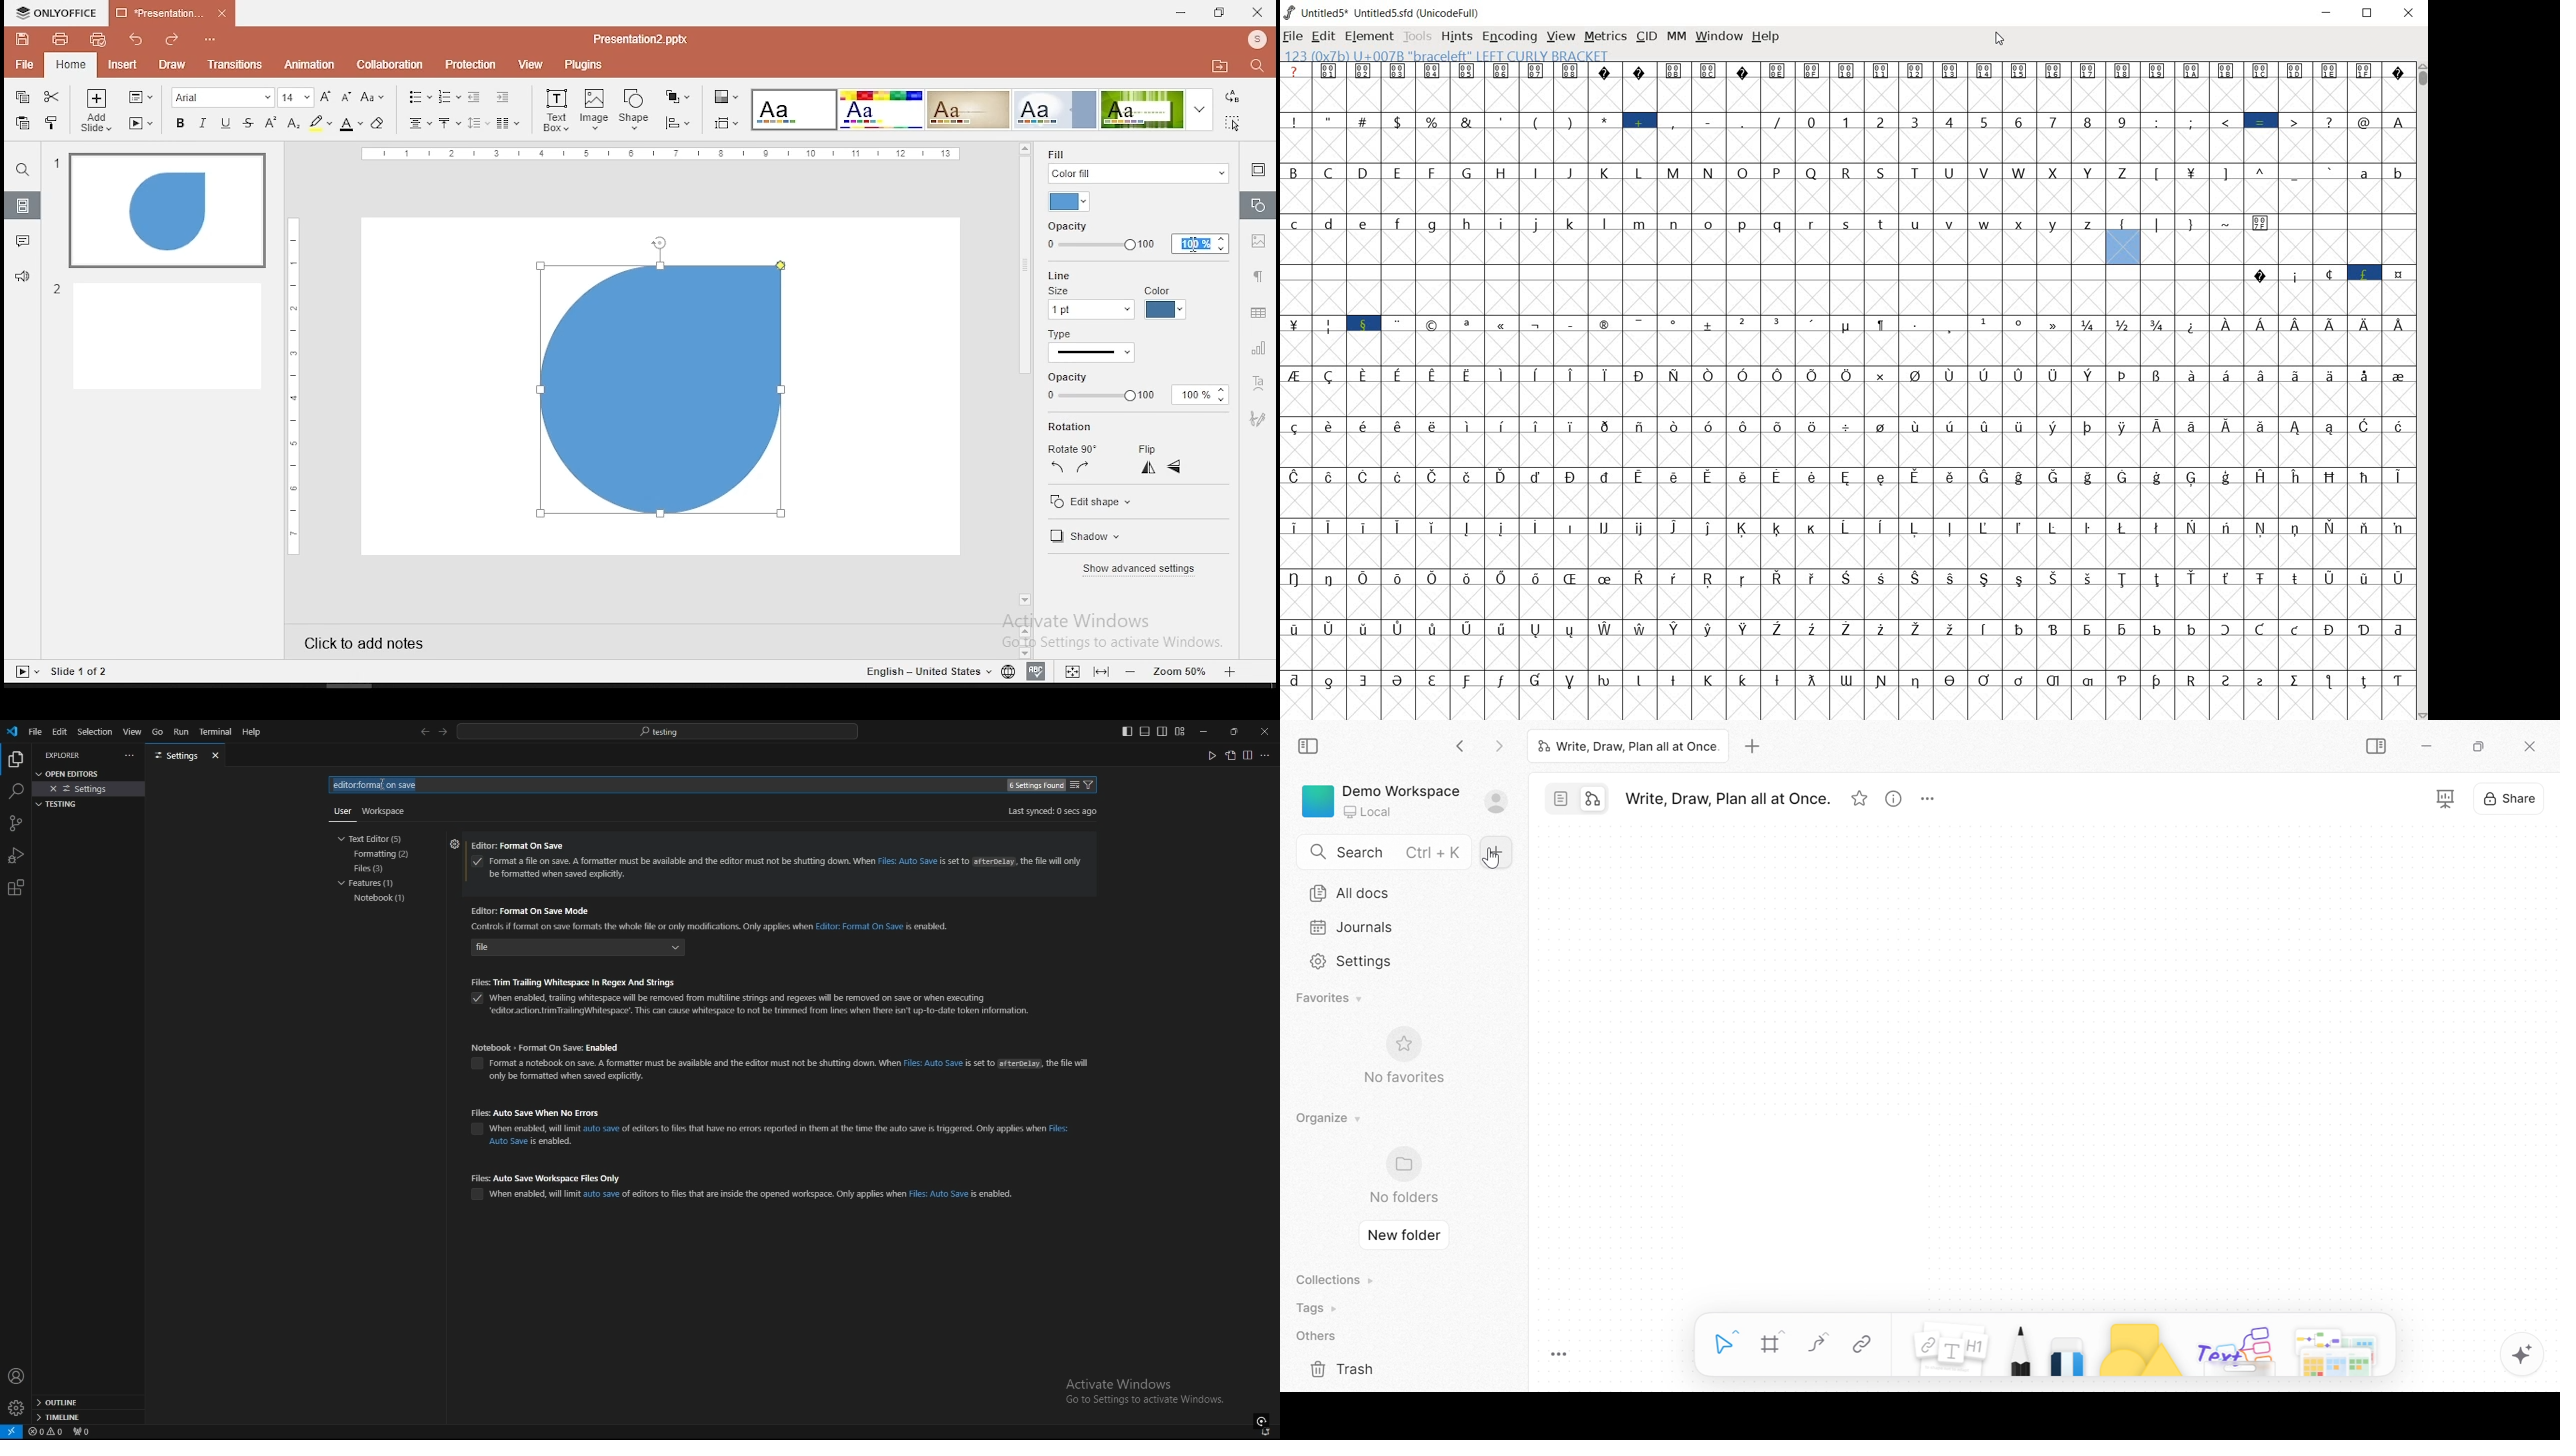 This screenshot has width=2576, height=1456. What do you see at coordinates (1092, 785) in the screenshot?
I see `filter settings` at bounding box center [1092, 785].